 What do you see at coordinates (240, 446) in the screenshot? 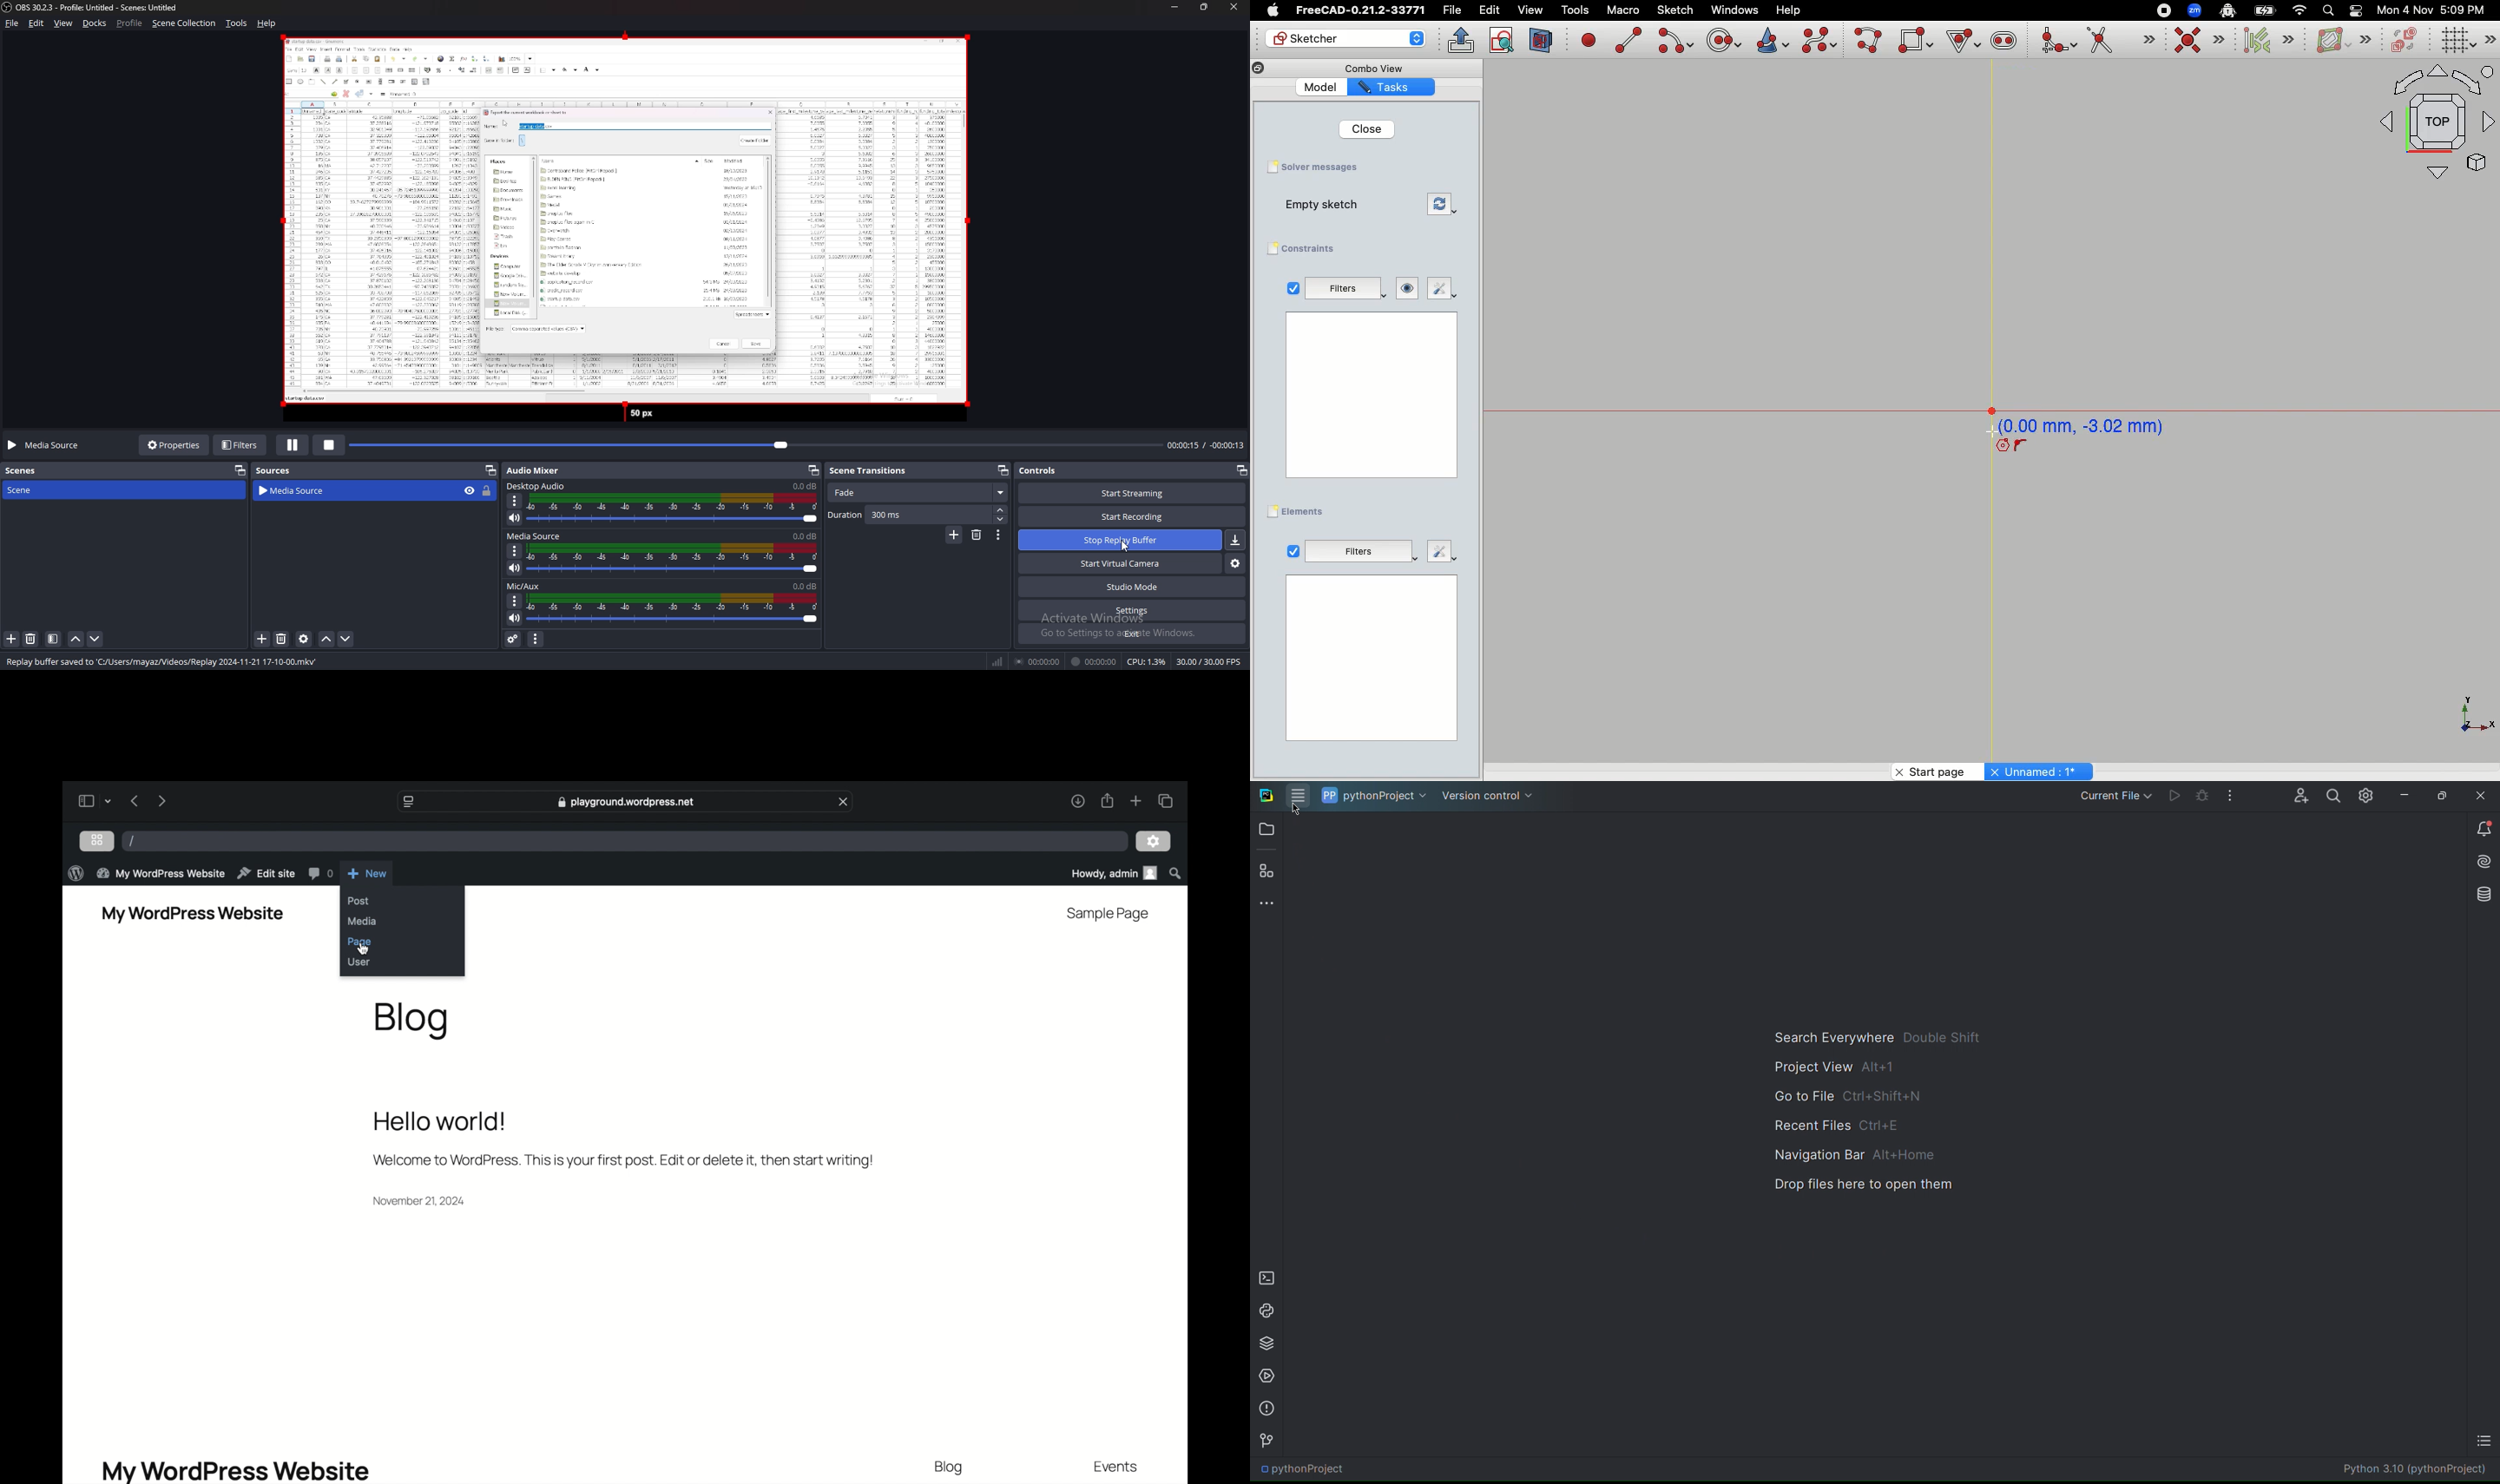
I see `filters` at bounding box center [240, 446].